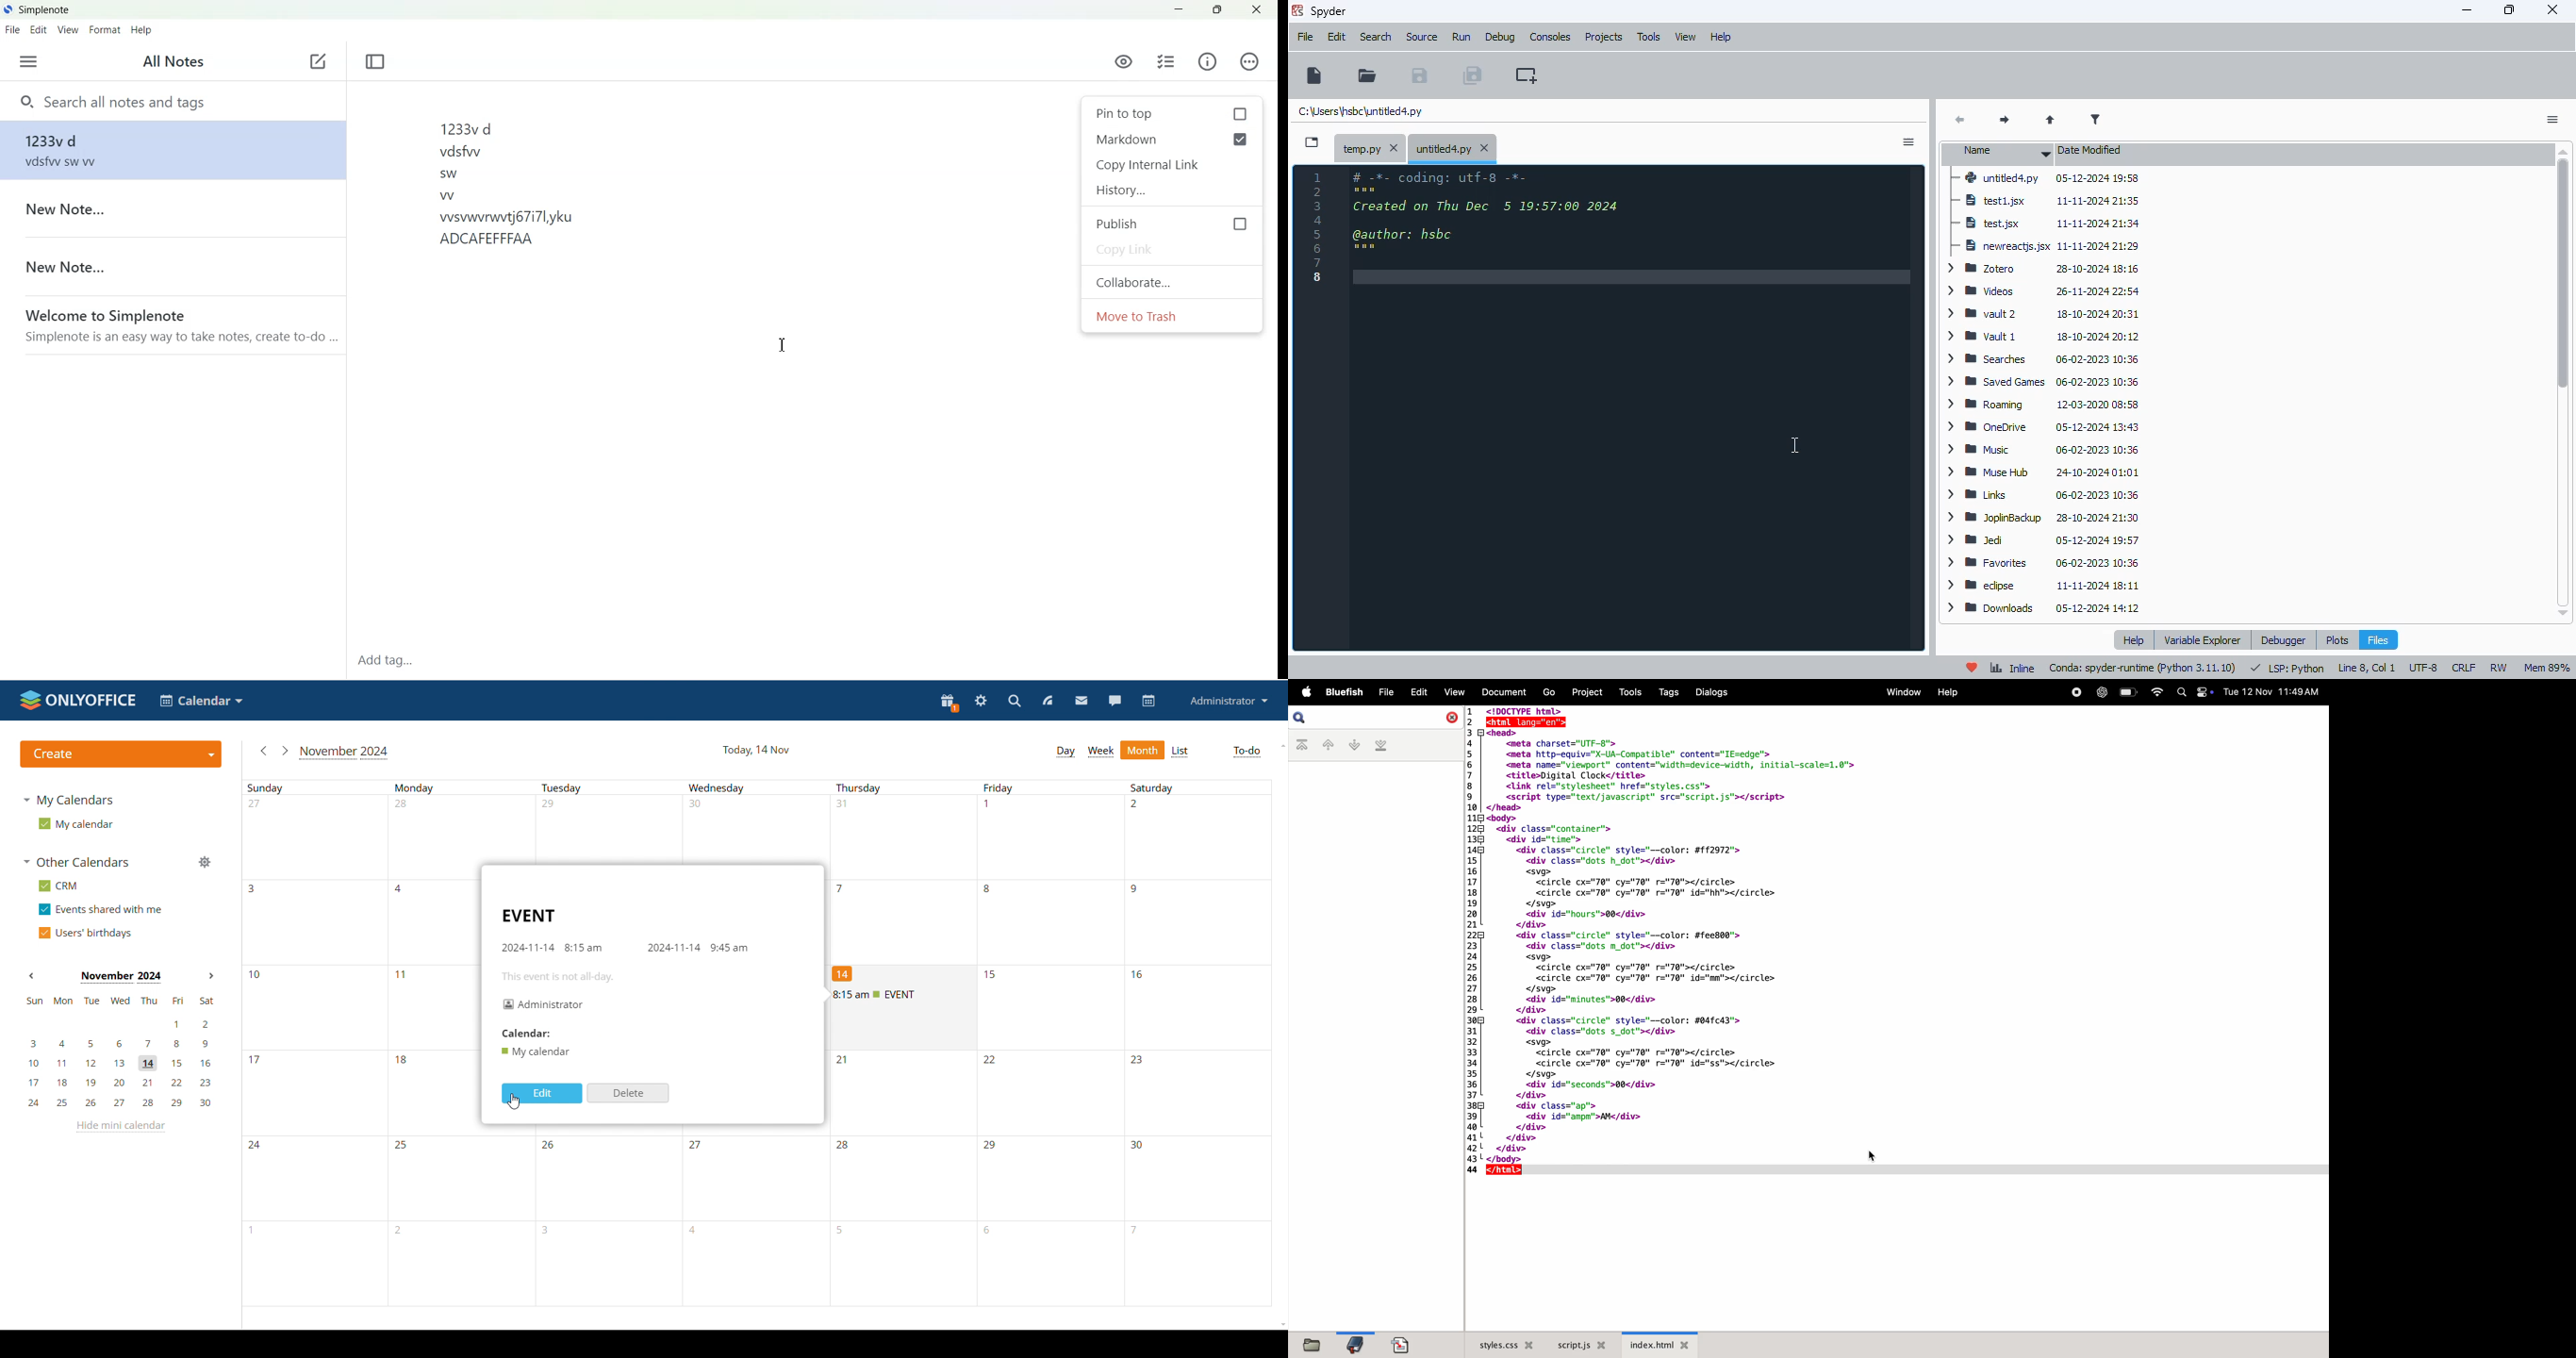  Describe the element at coordinates (1423, 38) in the screenshot. I see `source` at that location.